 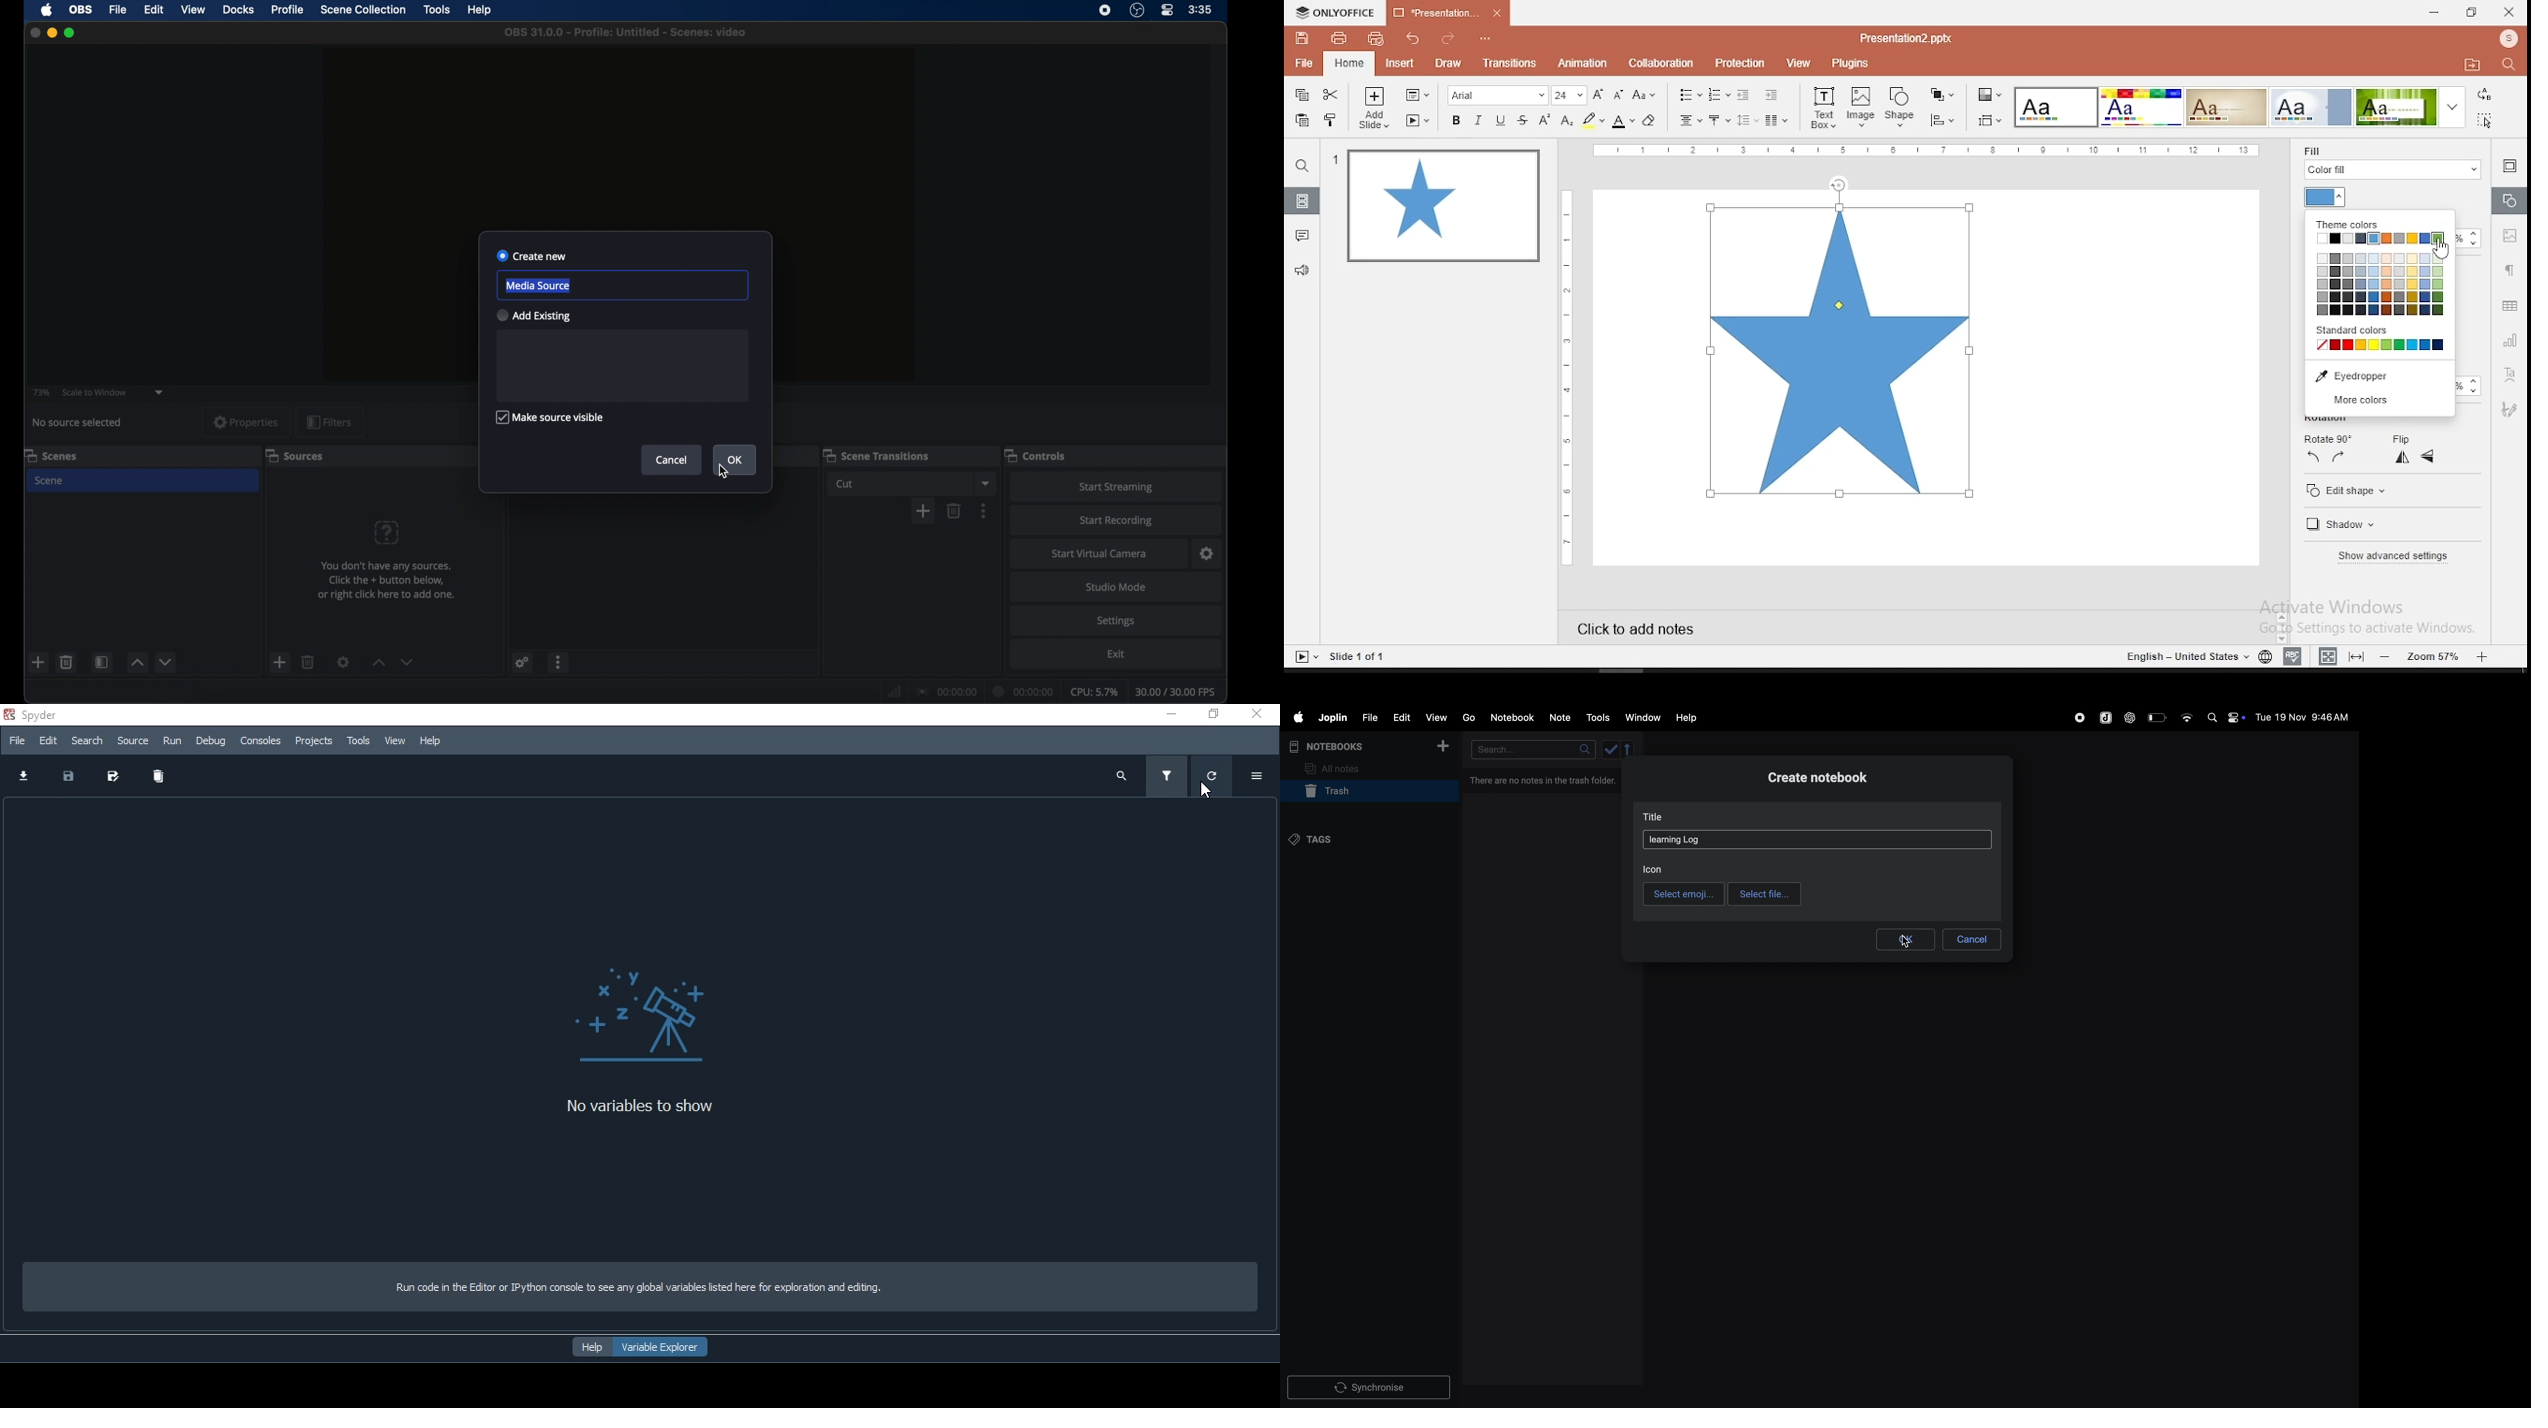 What do you see at coordinates (95, 392) in the screenshot?
I see `scale to window` at bounding box center [95, 392].